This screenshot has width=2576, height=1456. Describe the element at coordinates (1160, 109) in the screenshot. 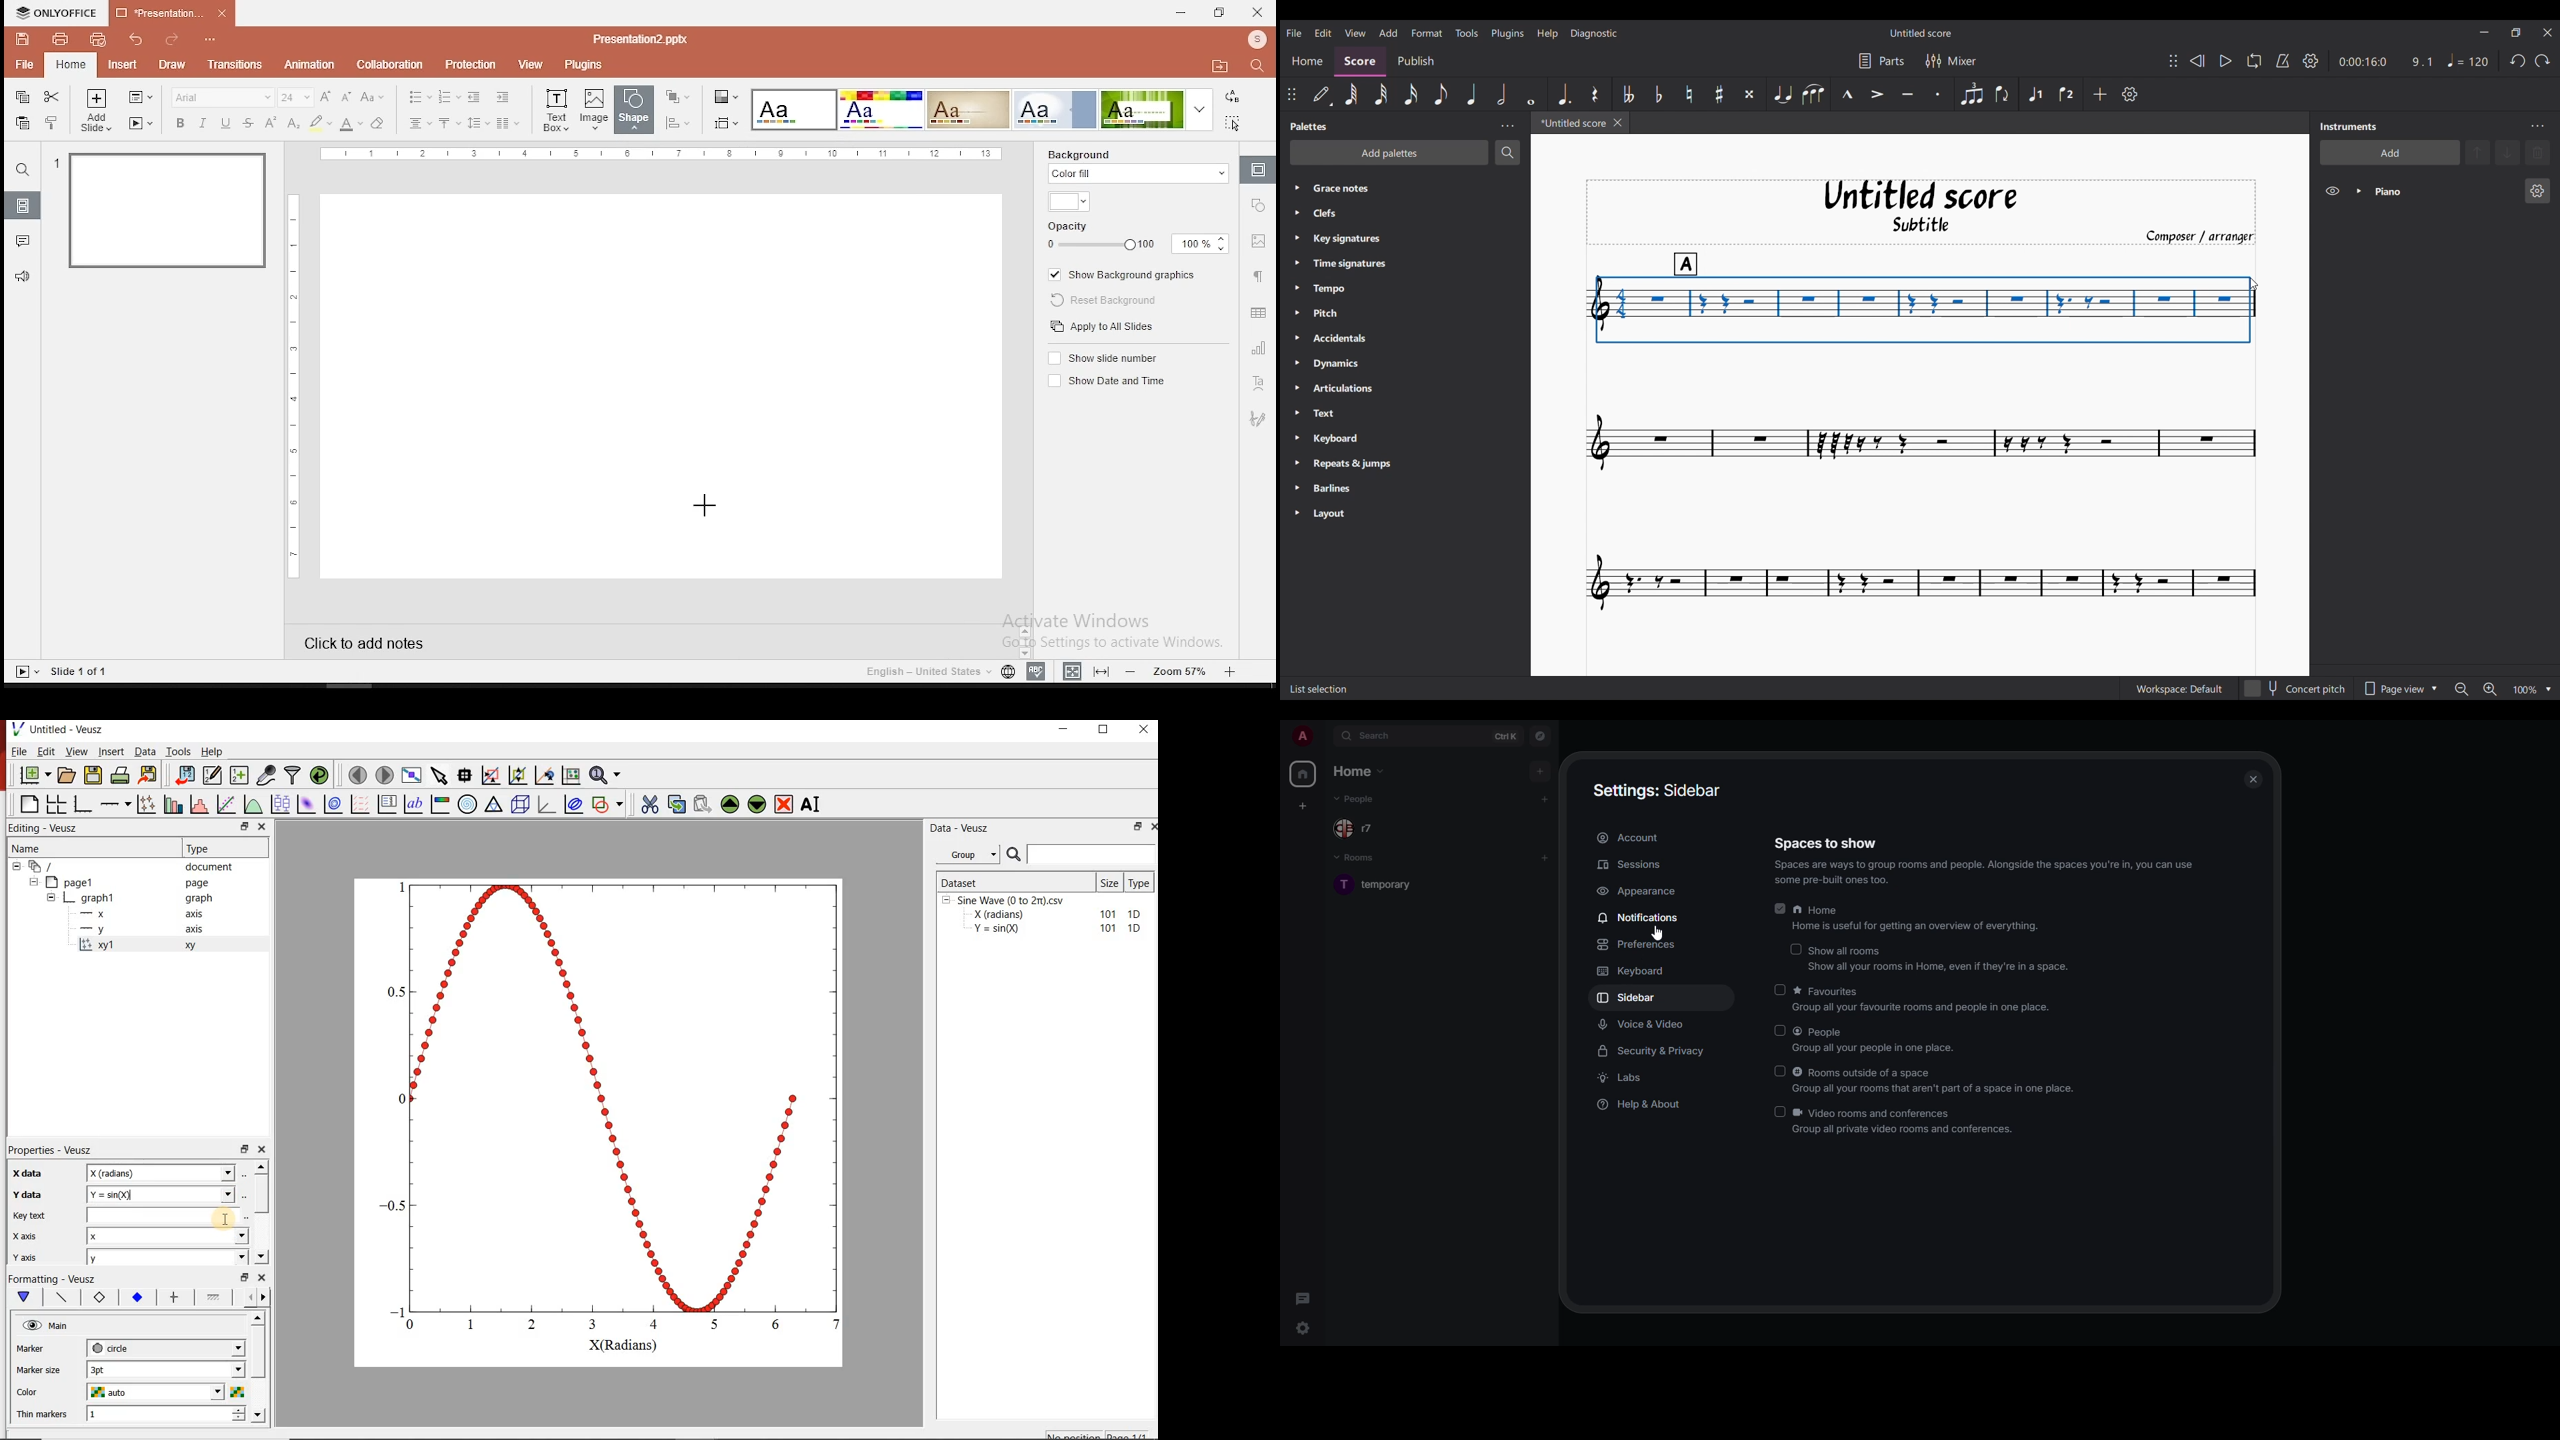

I see `theme` at that location.